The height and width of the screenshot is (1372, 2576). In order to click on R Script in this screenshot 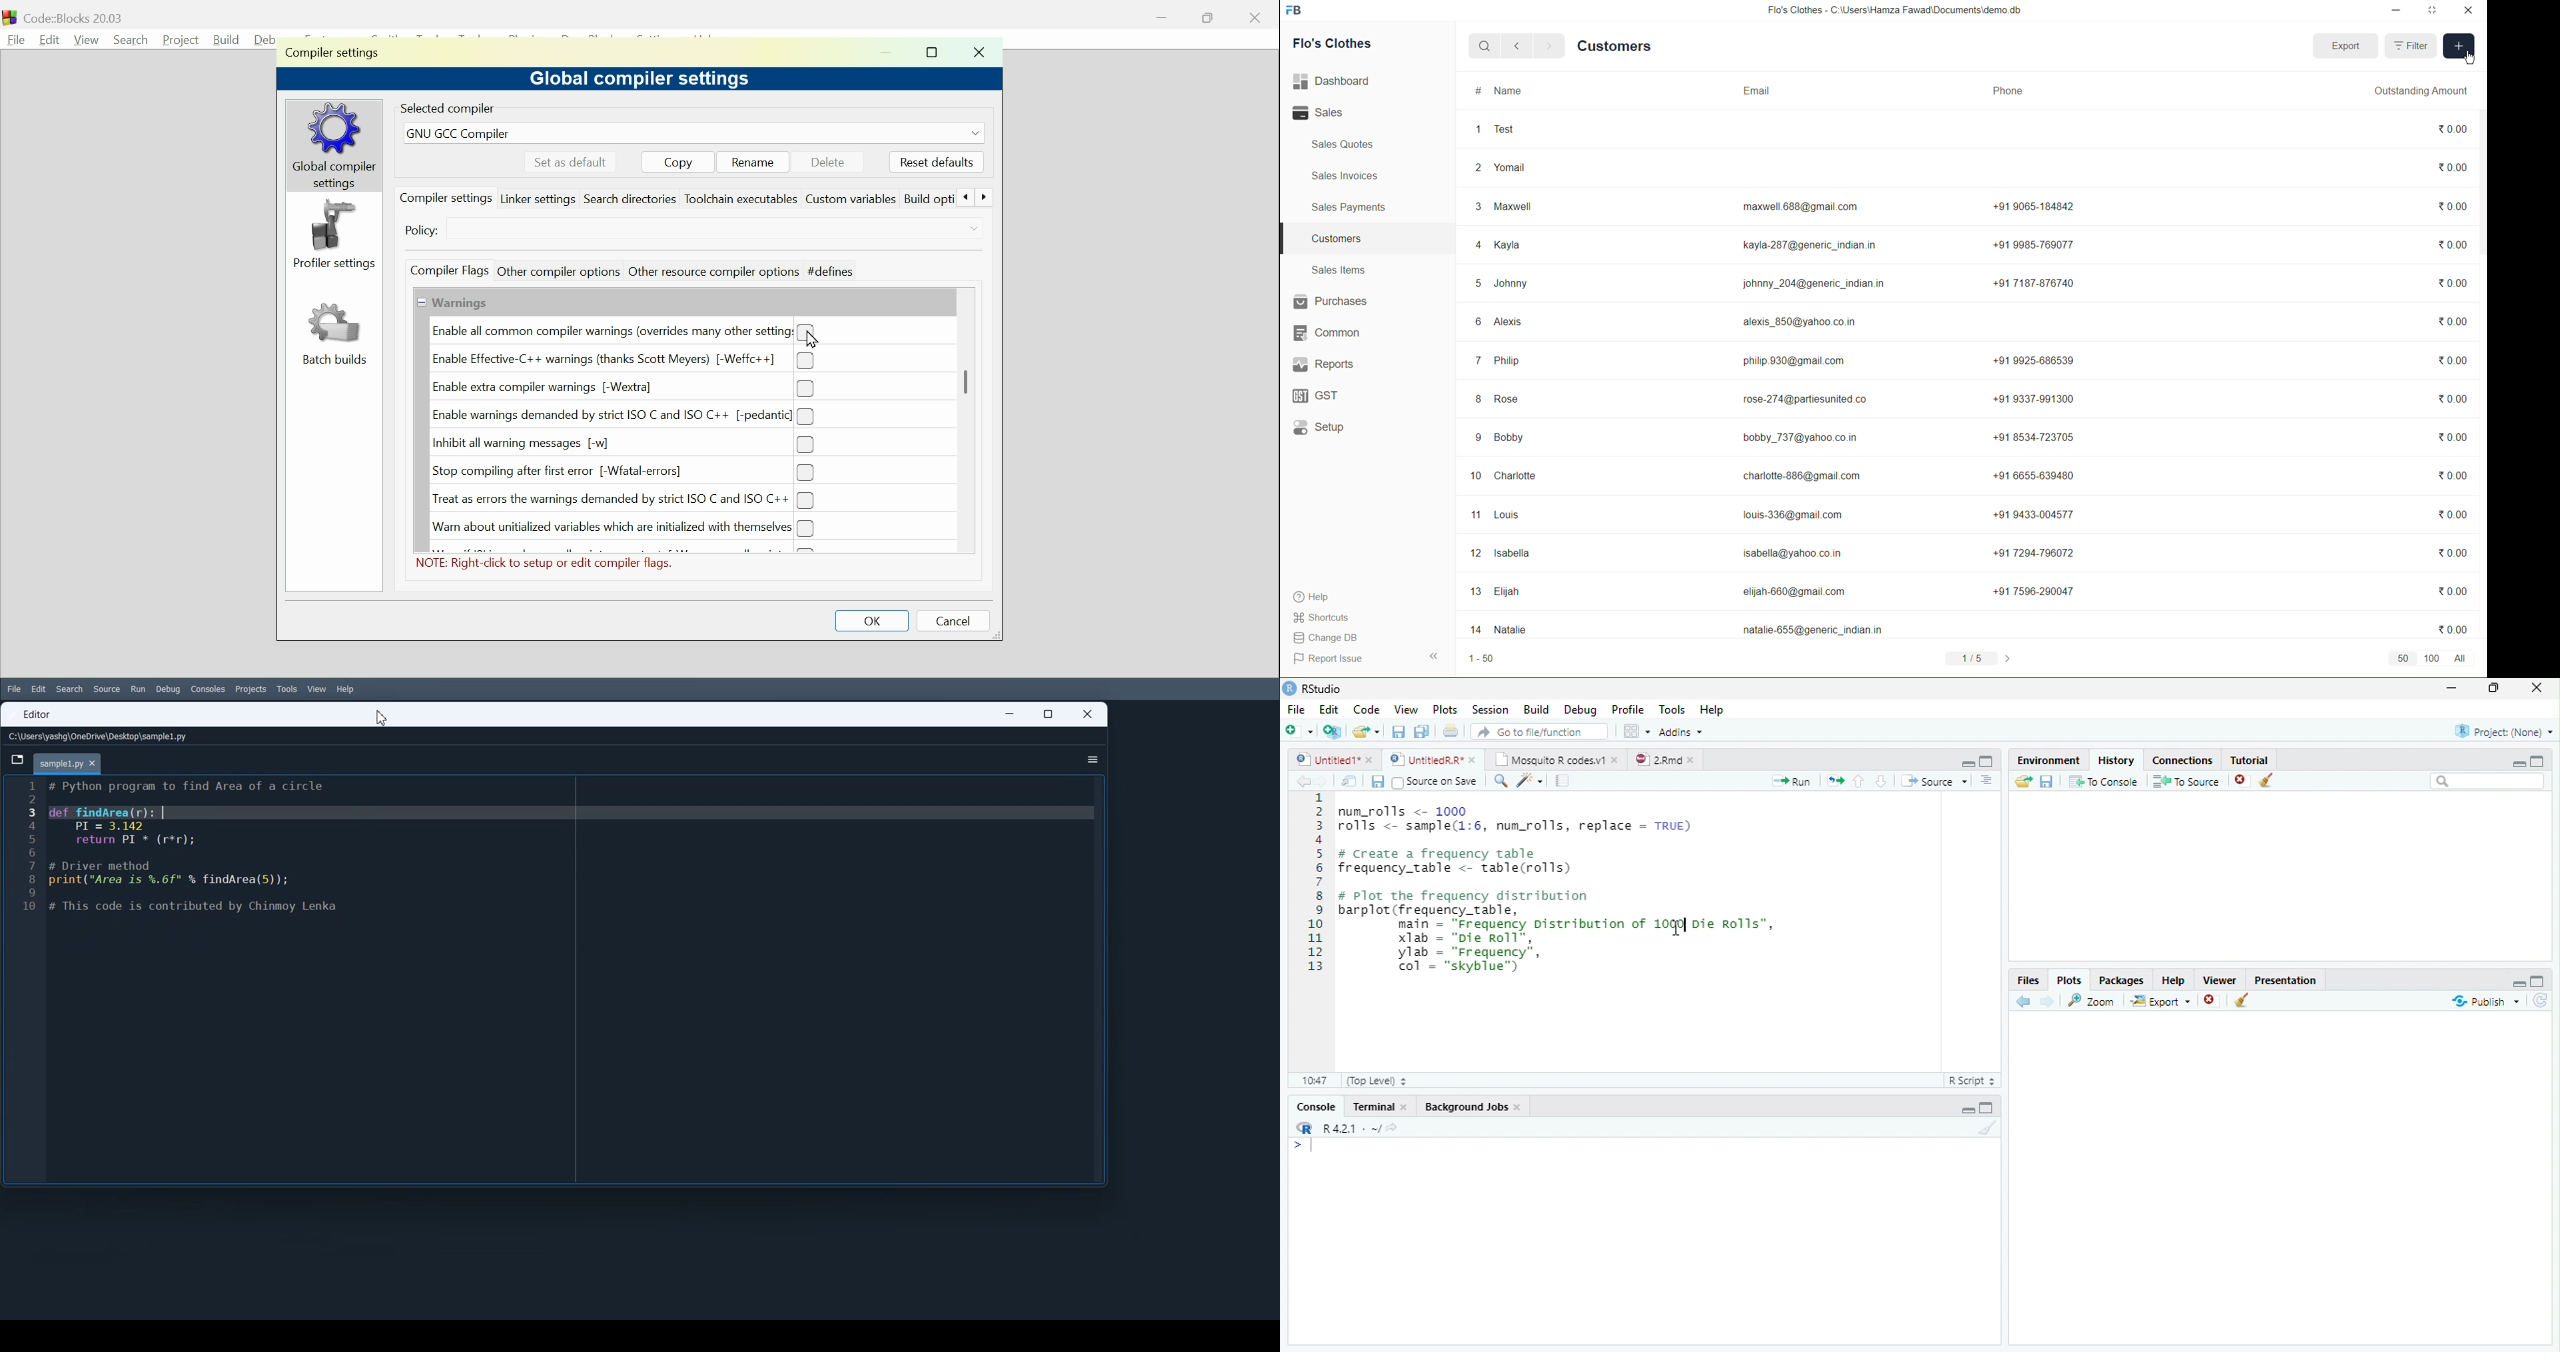, I will do `click(1972, 1081)`.